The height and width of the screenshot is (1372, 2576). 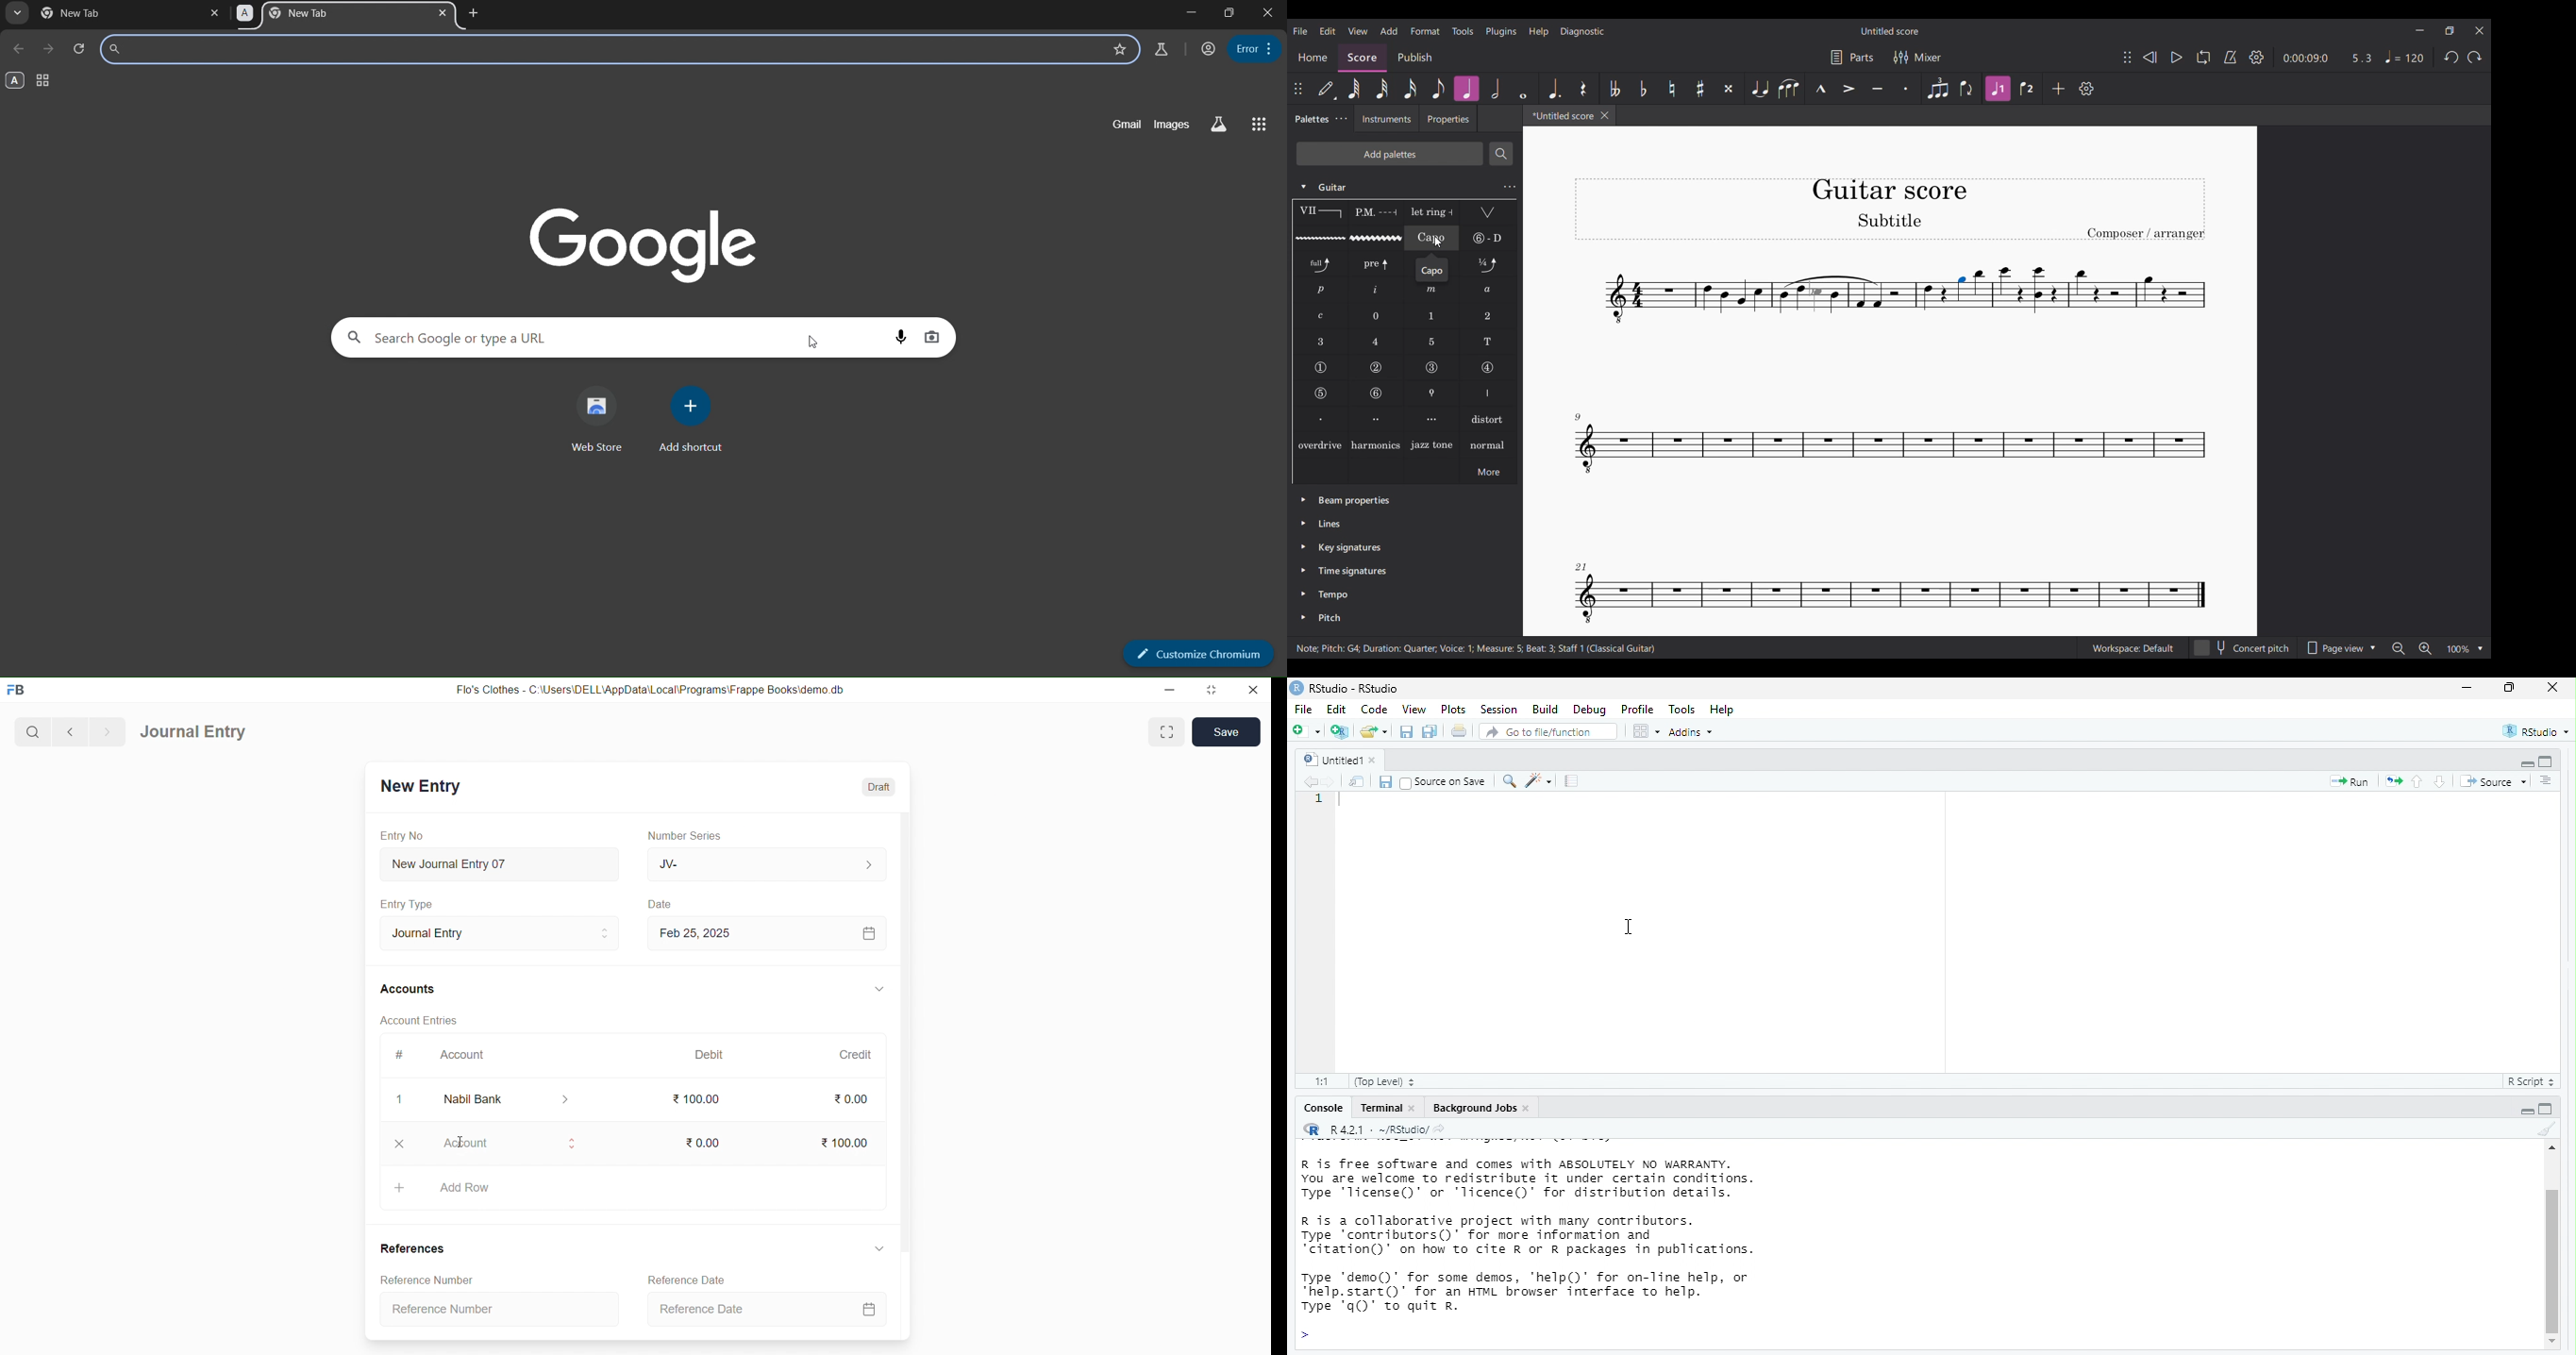 What do you see at coordinates (691, 1279) in the screenshot?
I see `Reference Date` at bounding box center [691, 1279].